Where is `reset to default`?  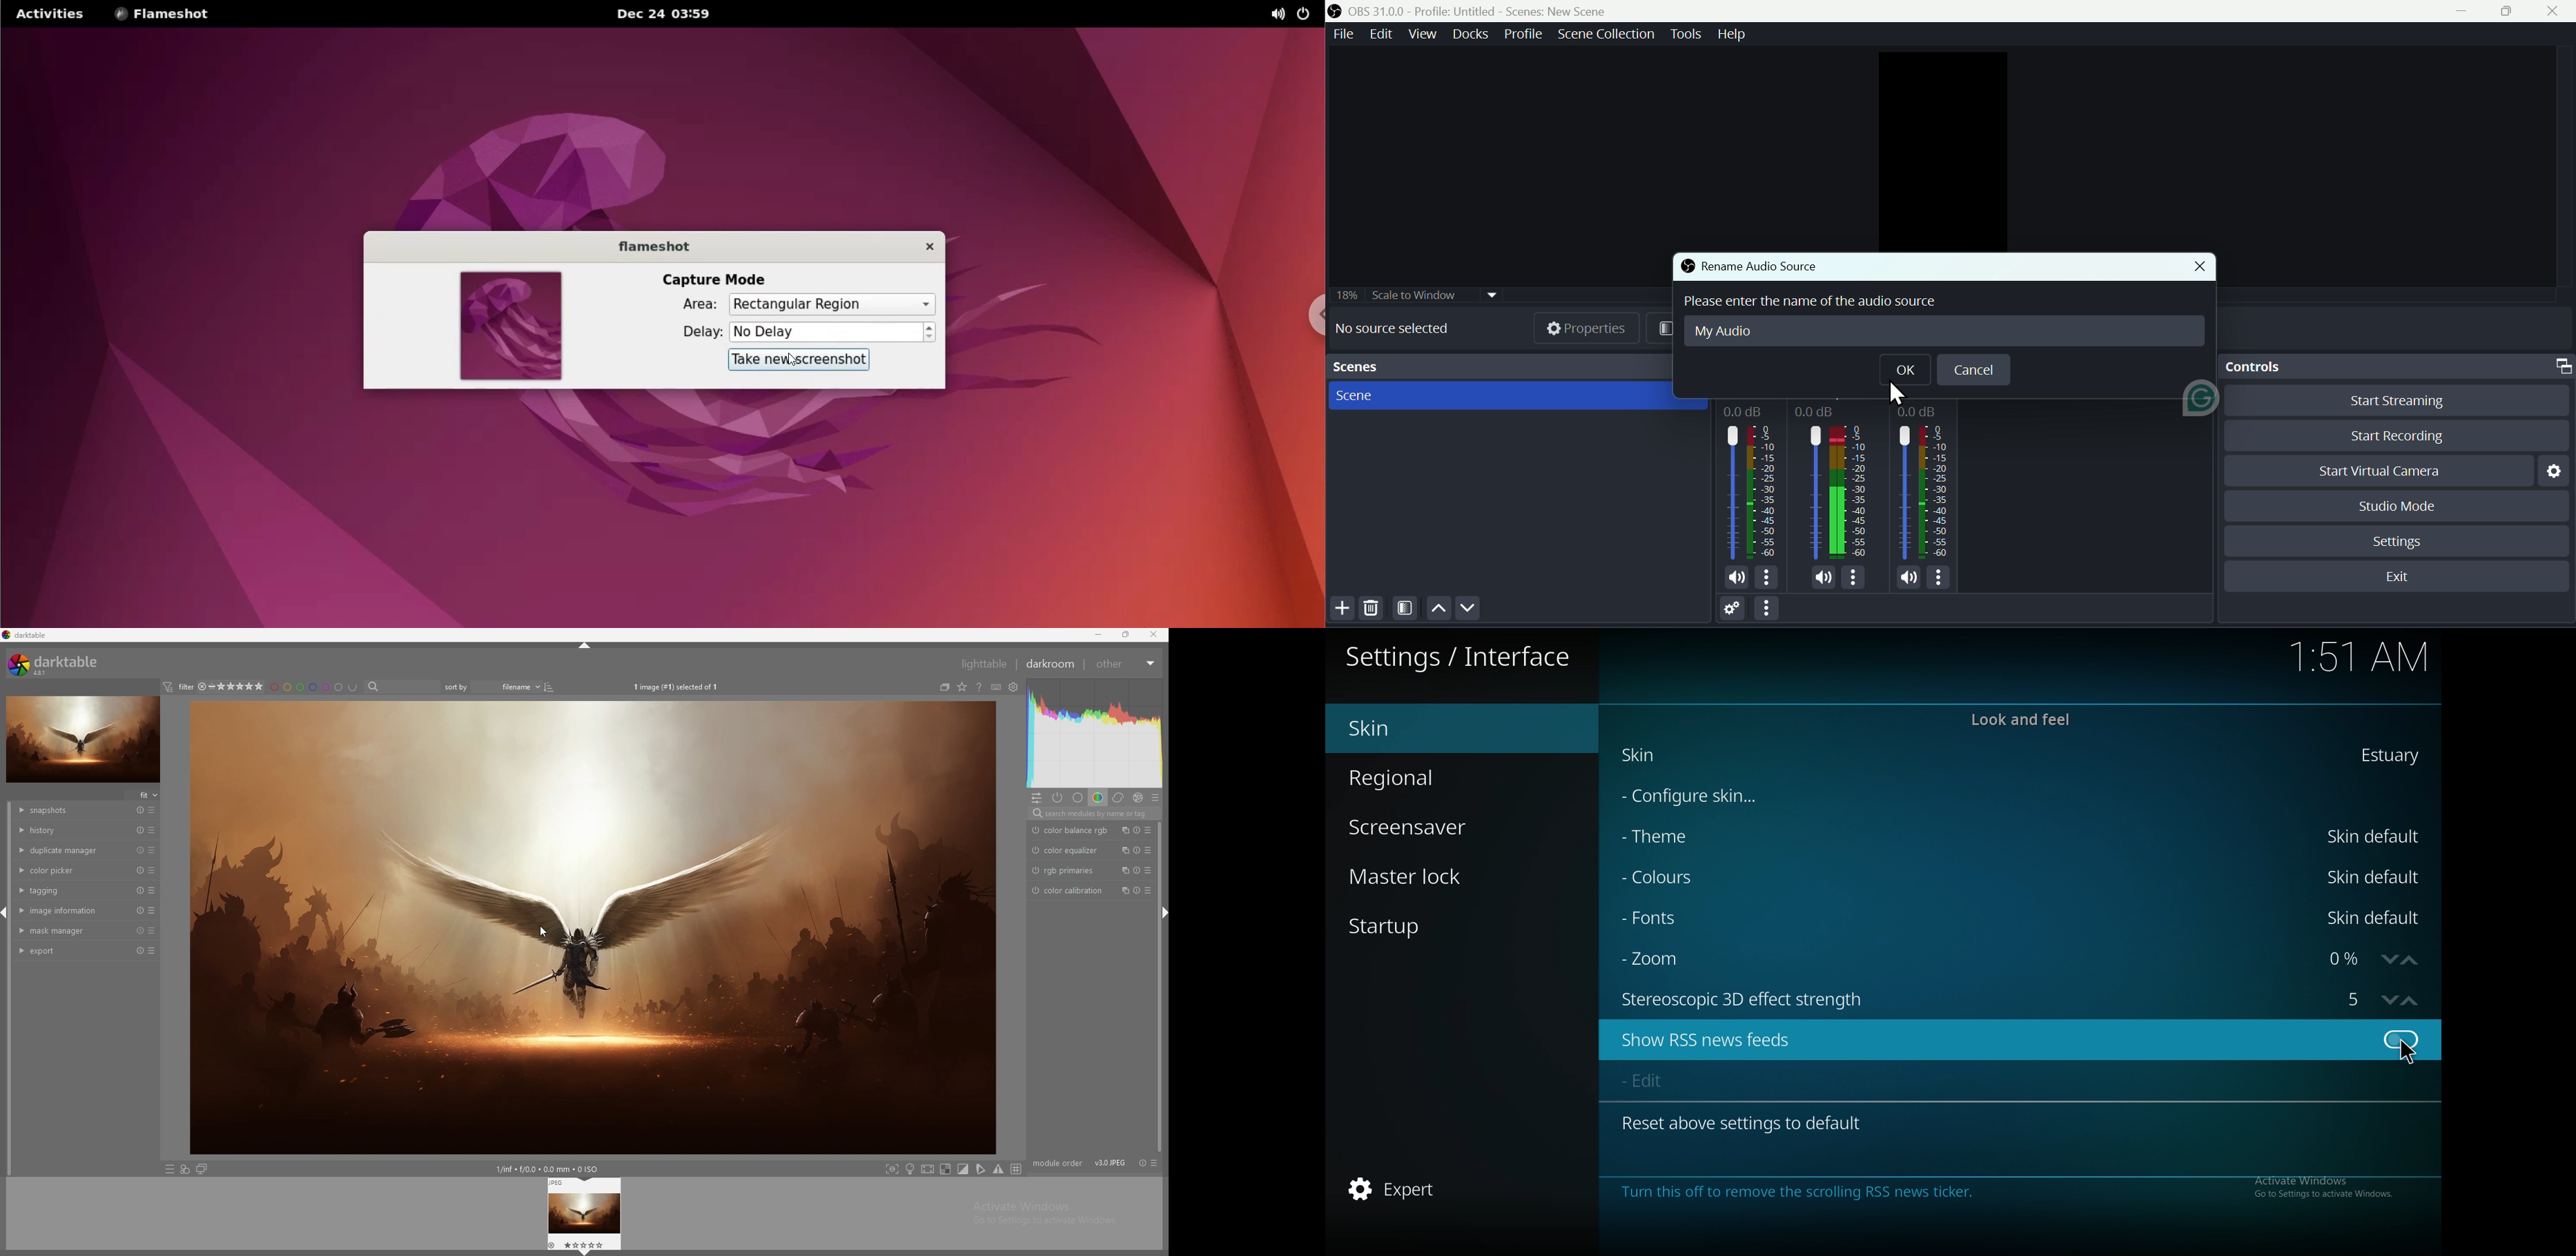
reset to default is located at coordinates (1748, 1122).